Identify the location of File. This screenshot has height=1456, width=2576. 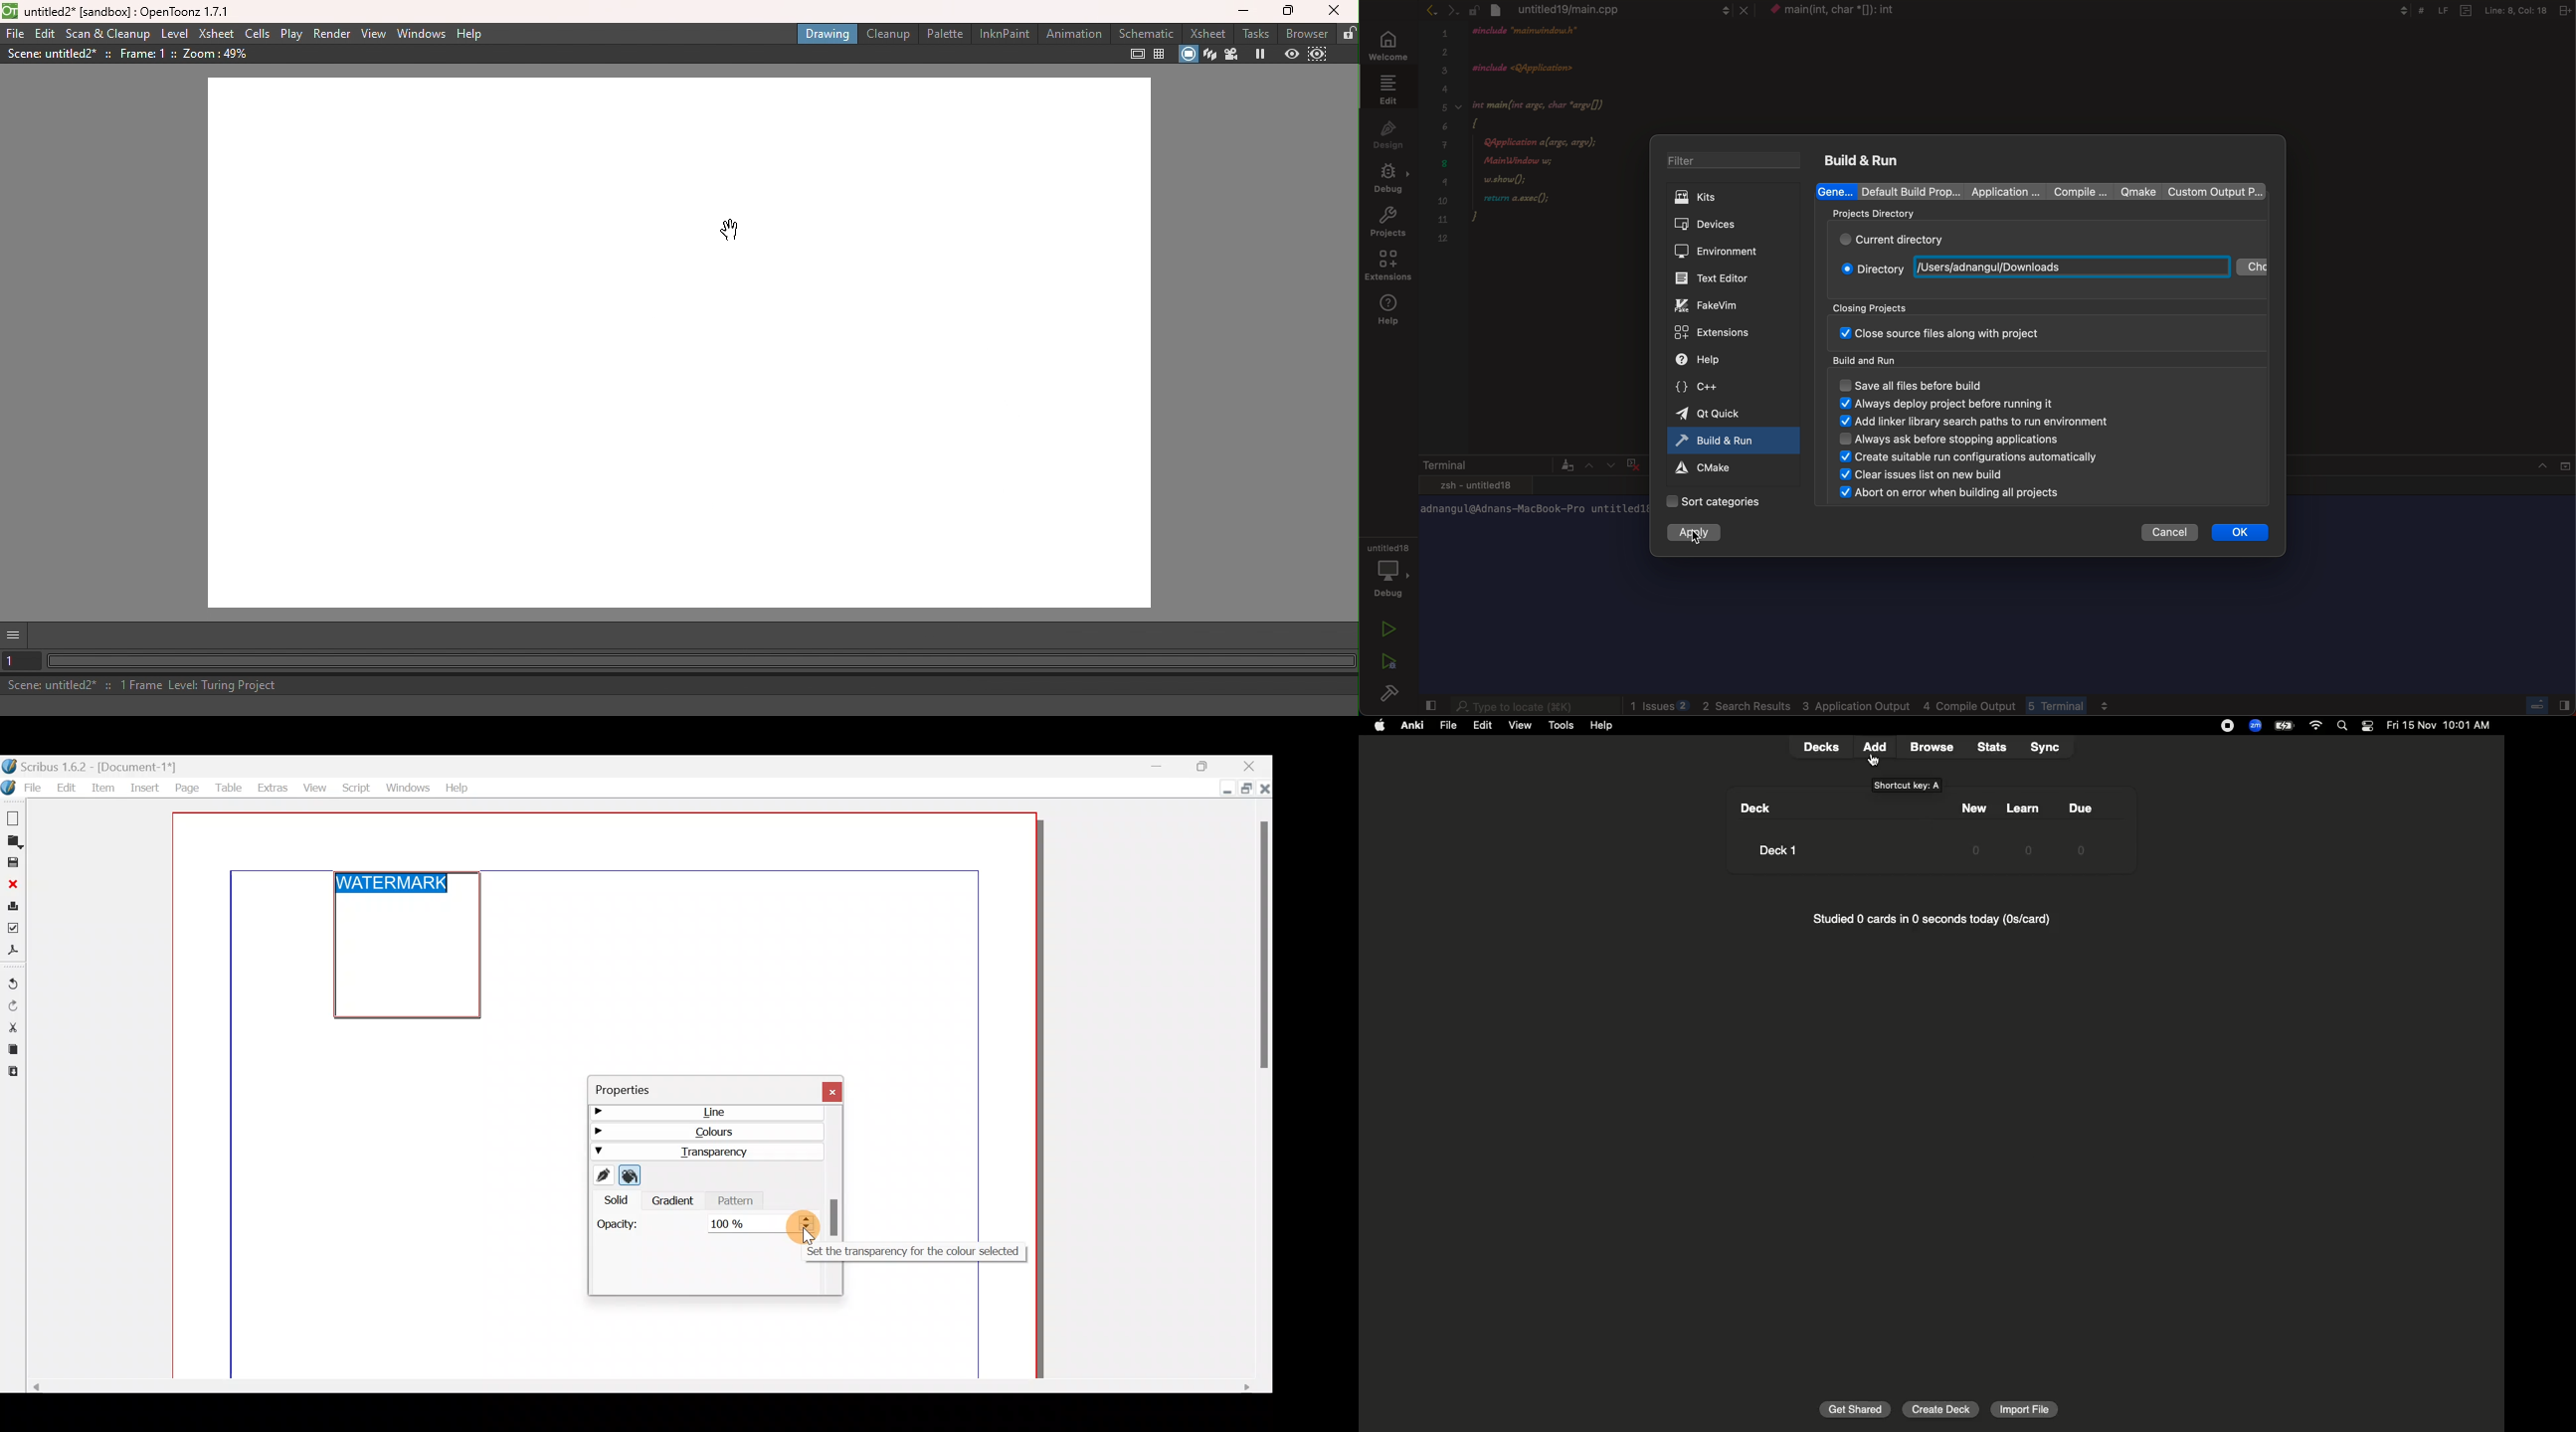
(25, 787).